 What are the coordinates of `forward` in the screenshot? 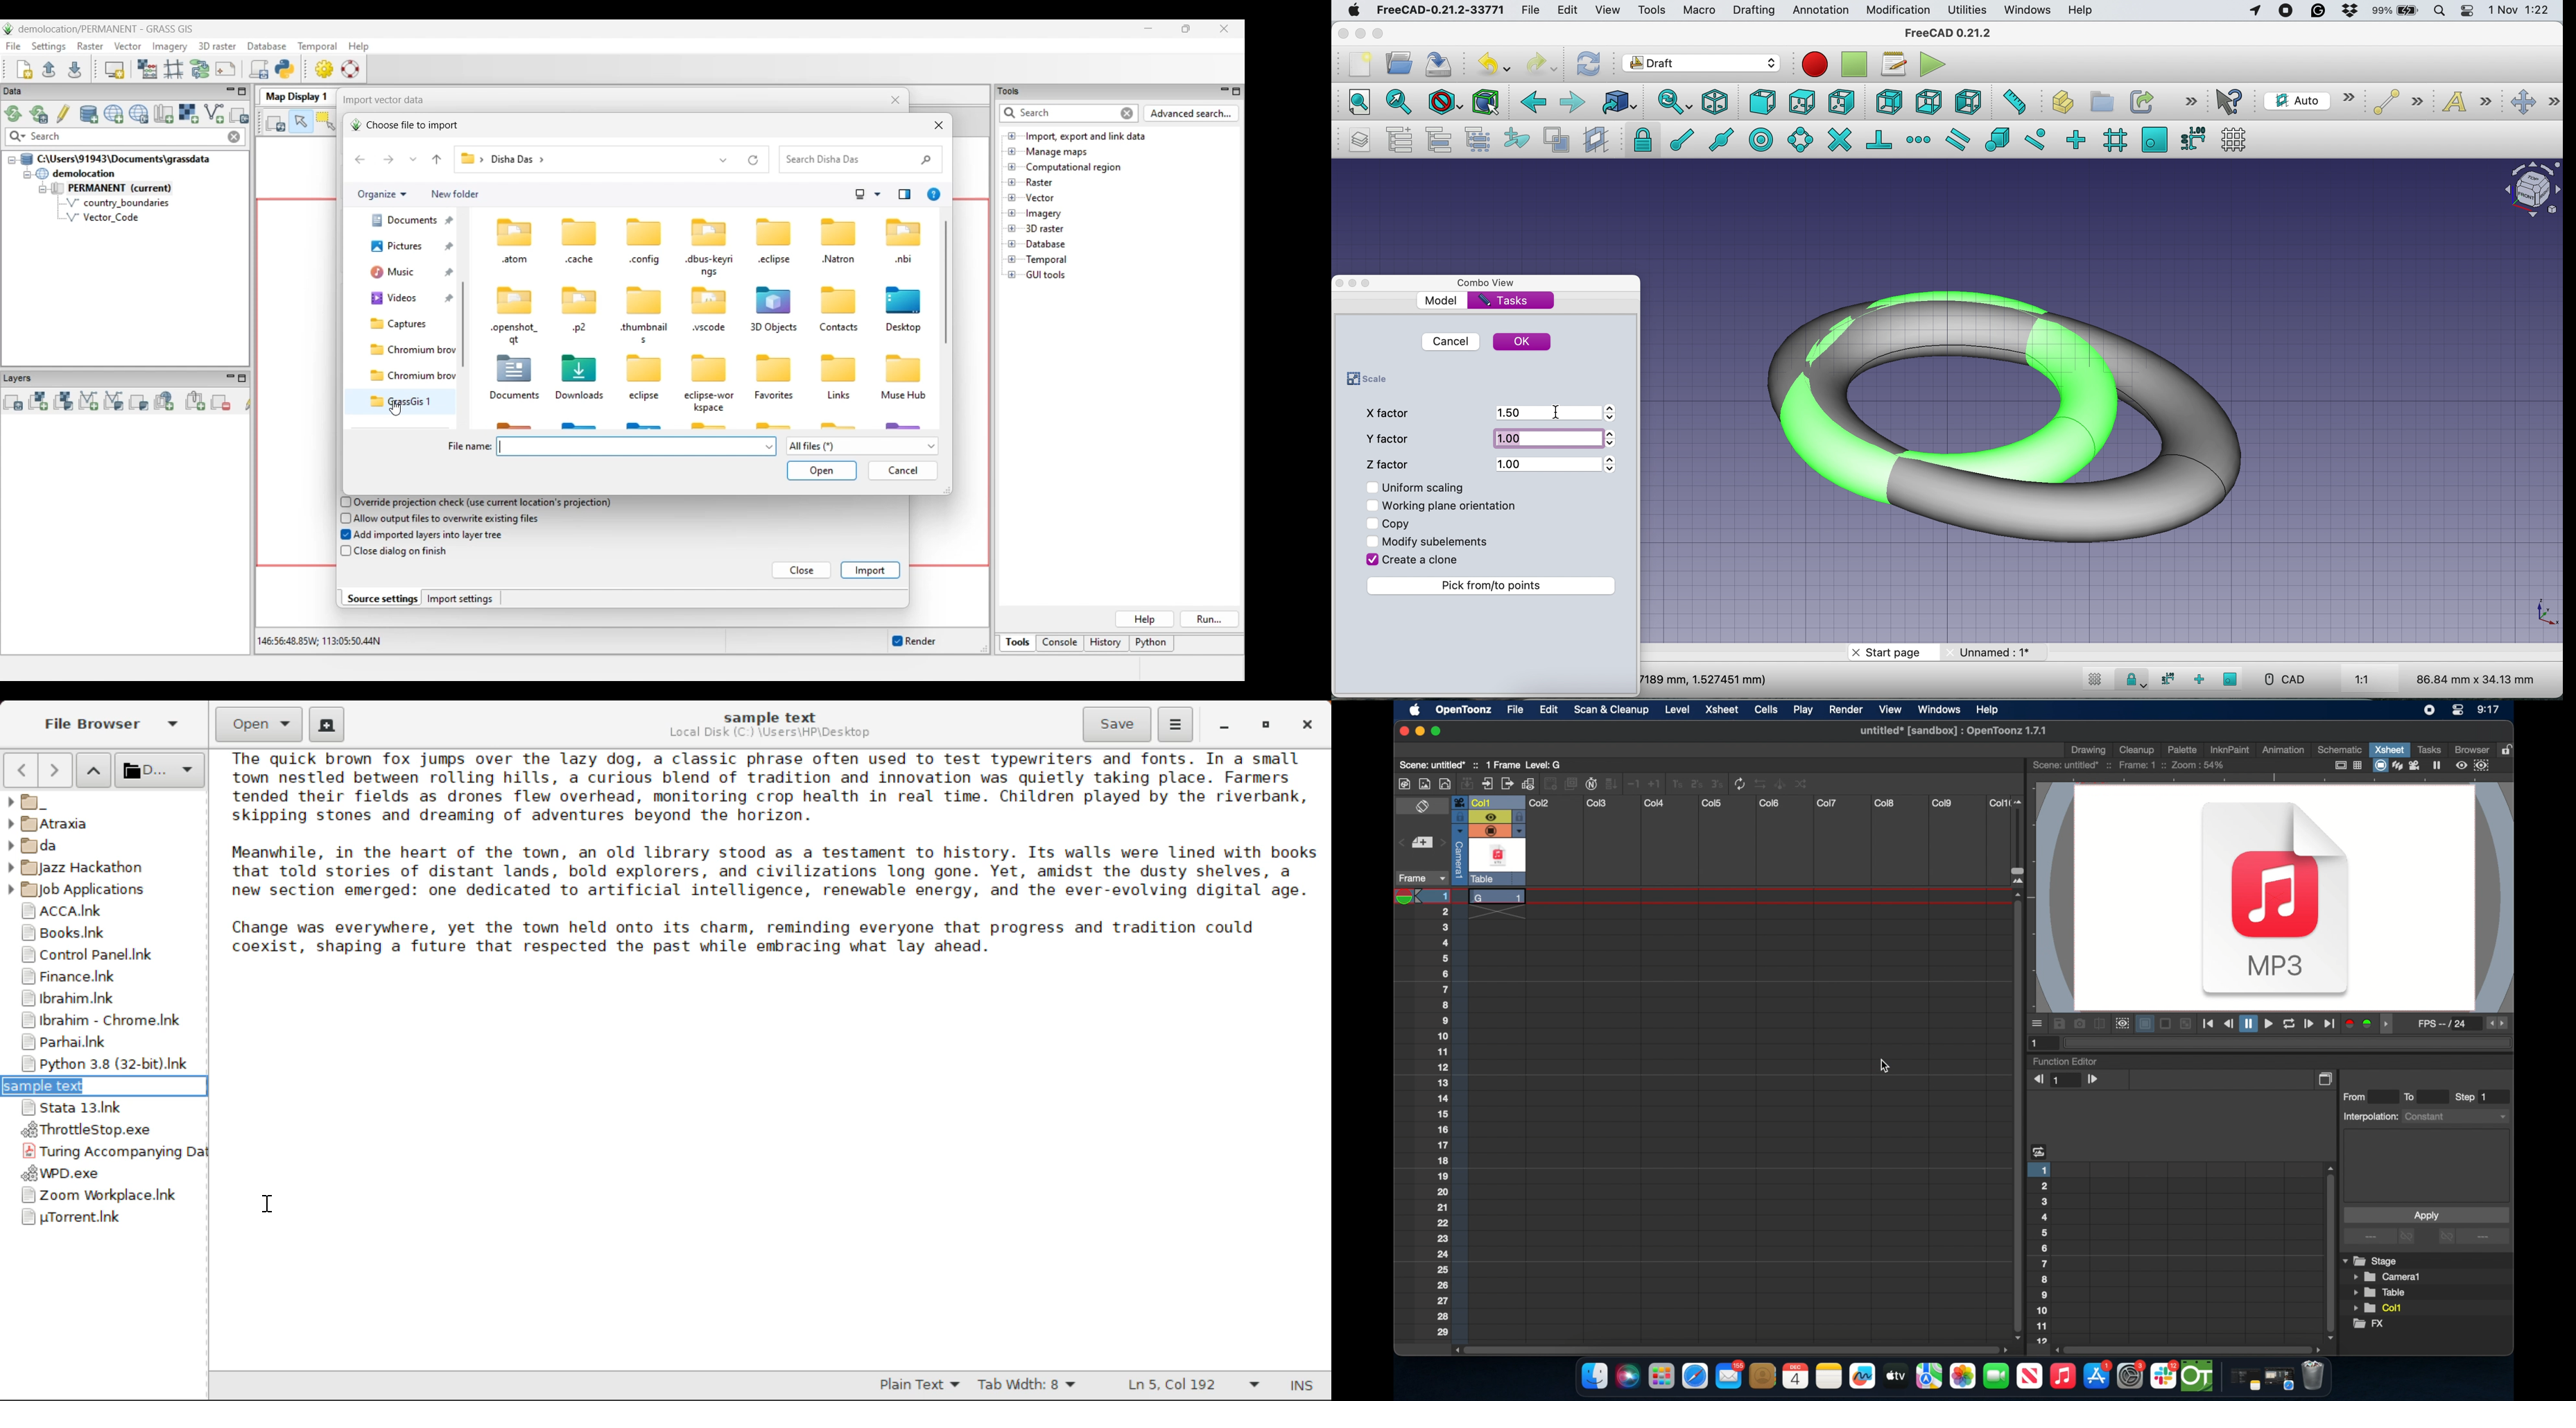 It's located at (1573, 104).